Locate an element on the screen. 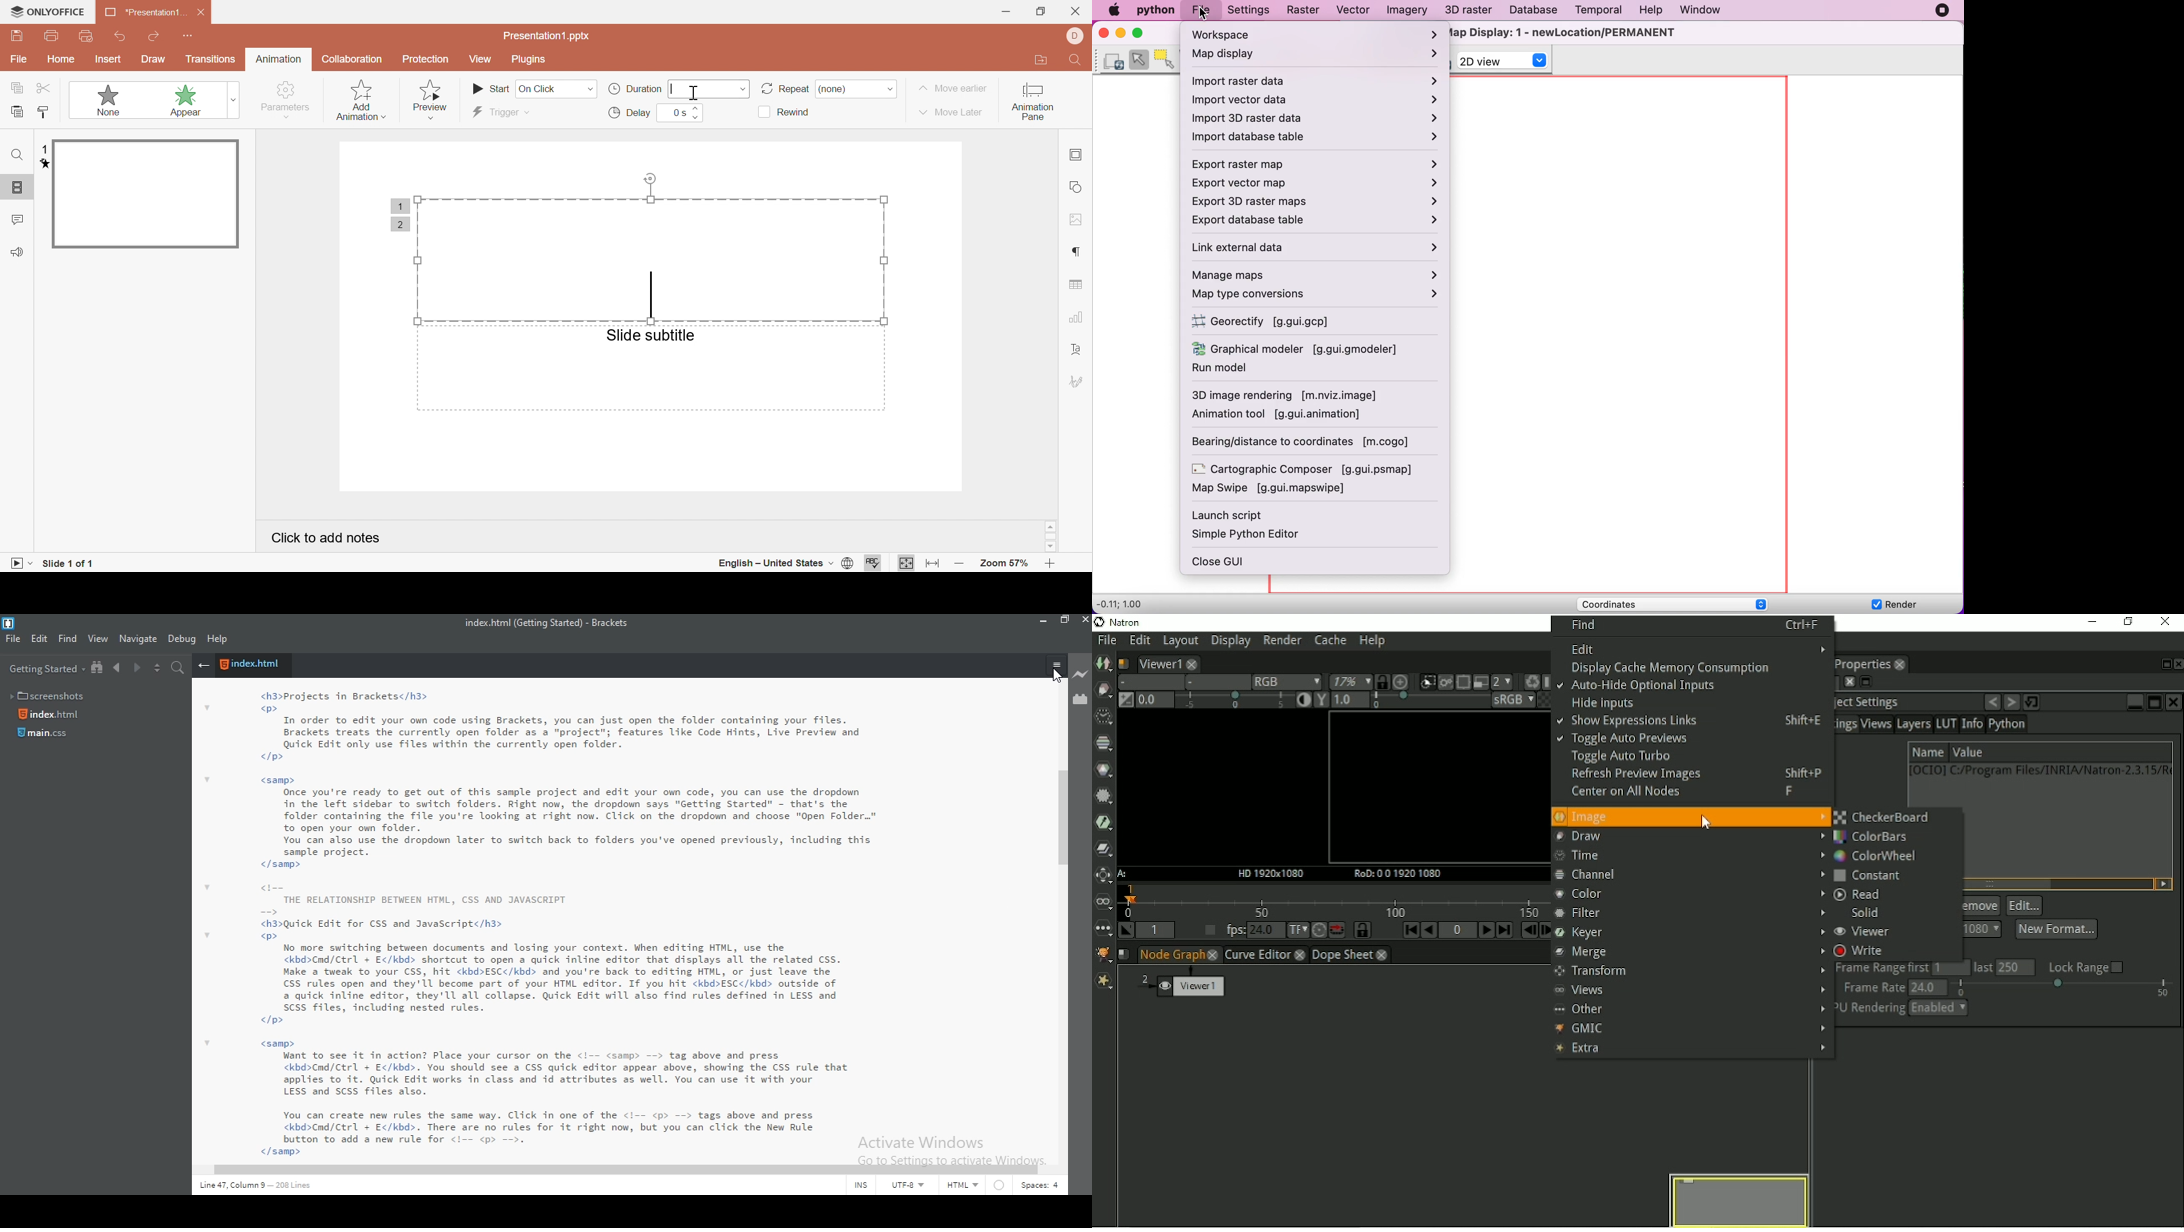  appear is located at coordinates (179, 101).